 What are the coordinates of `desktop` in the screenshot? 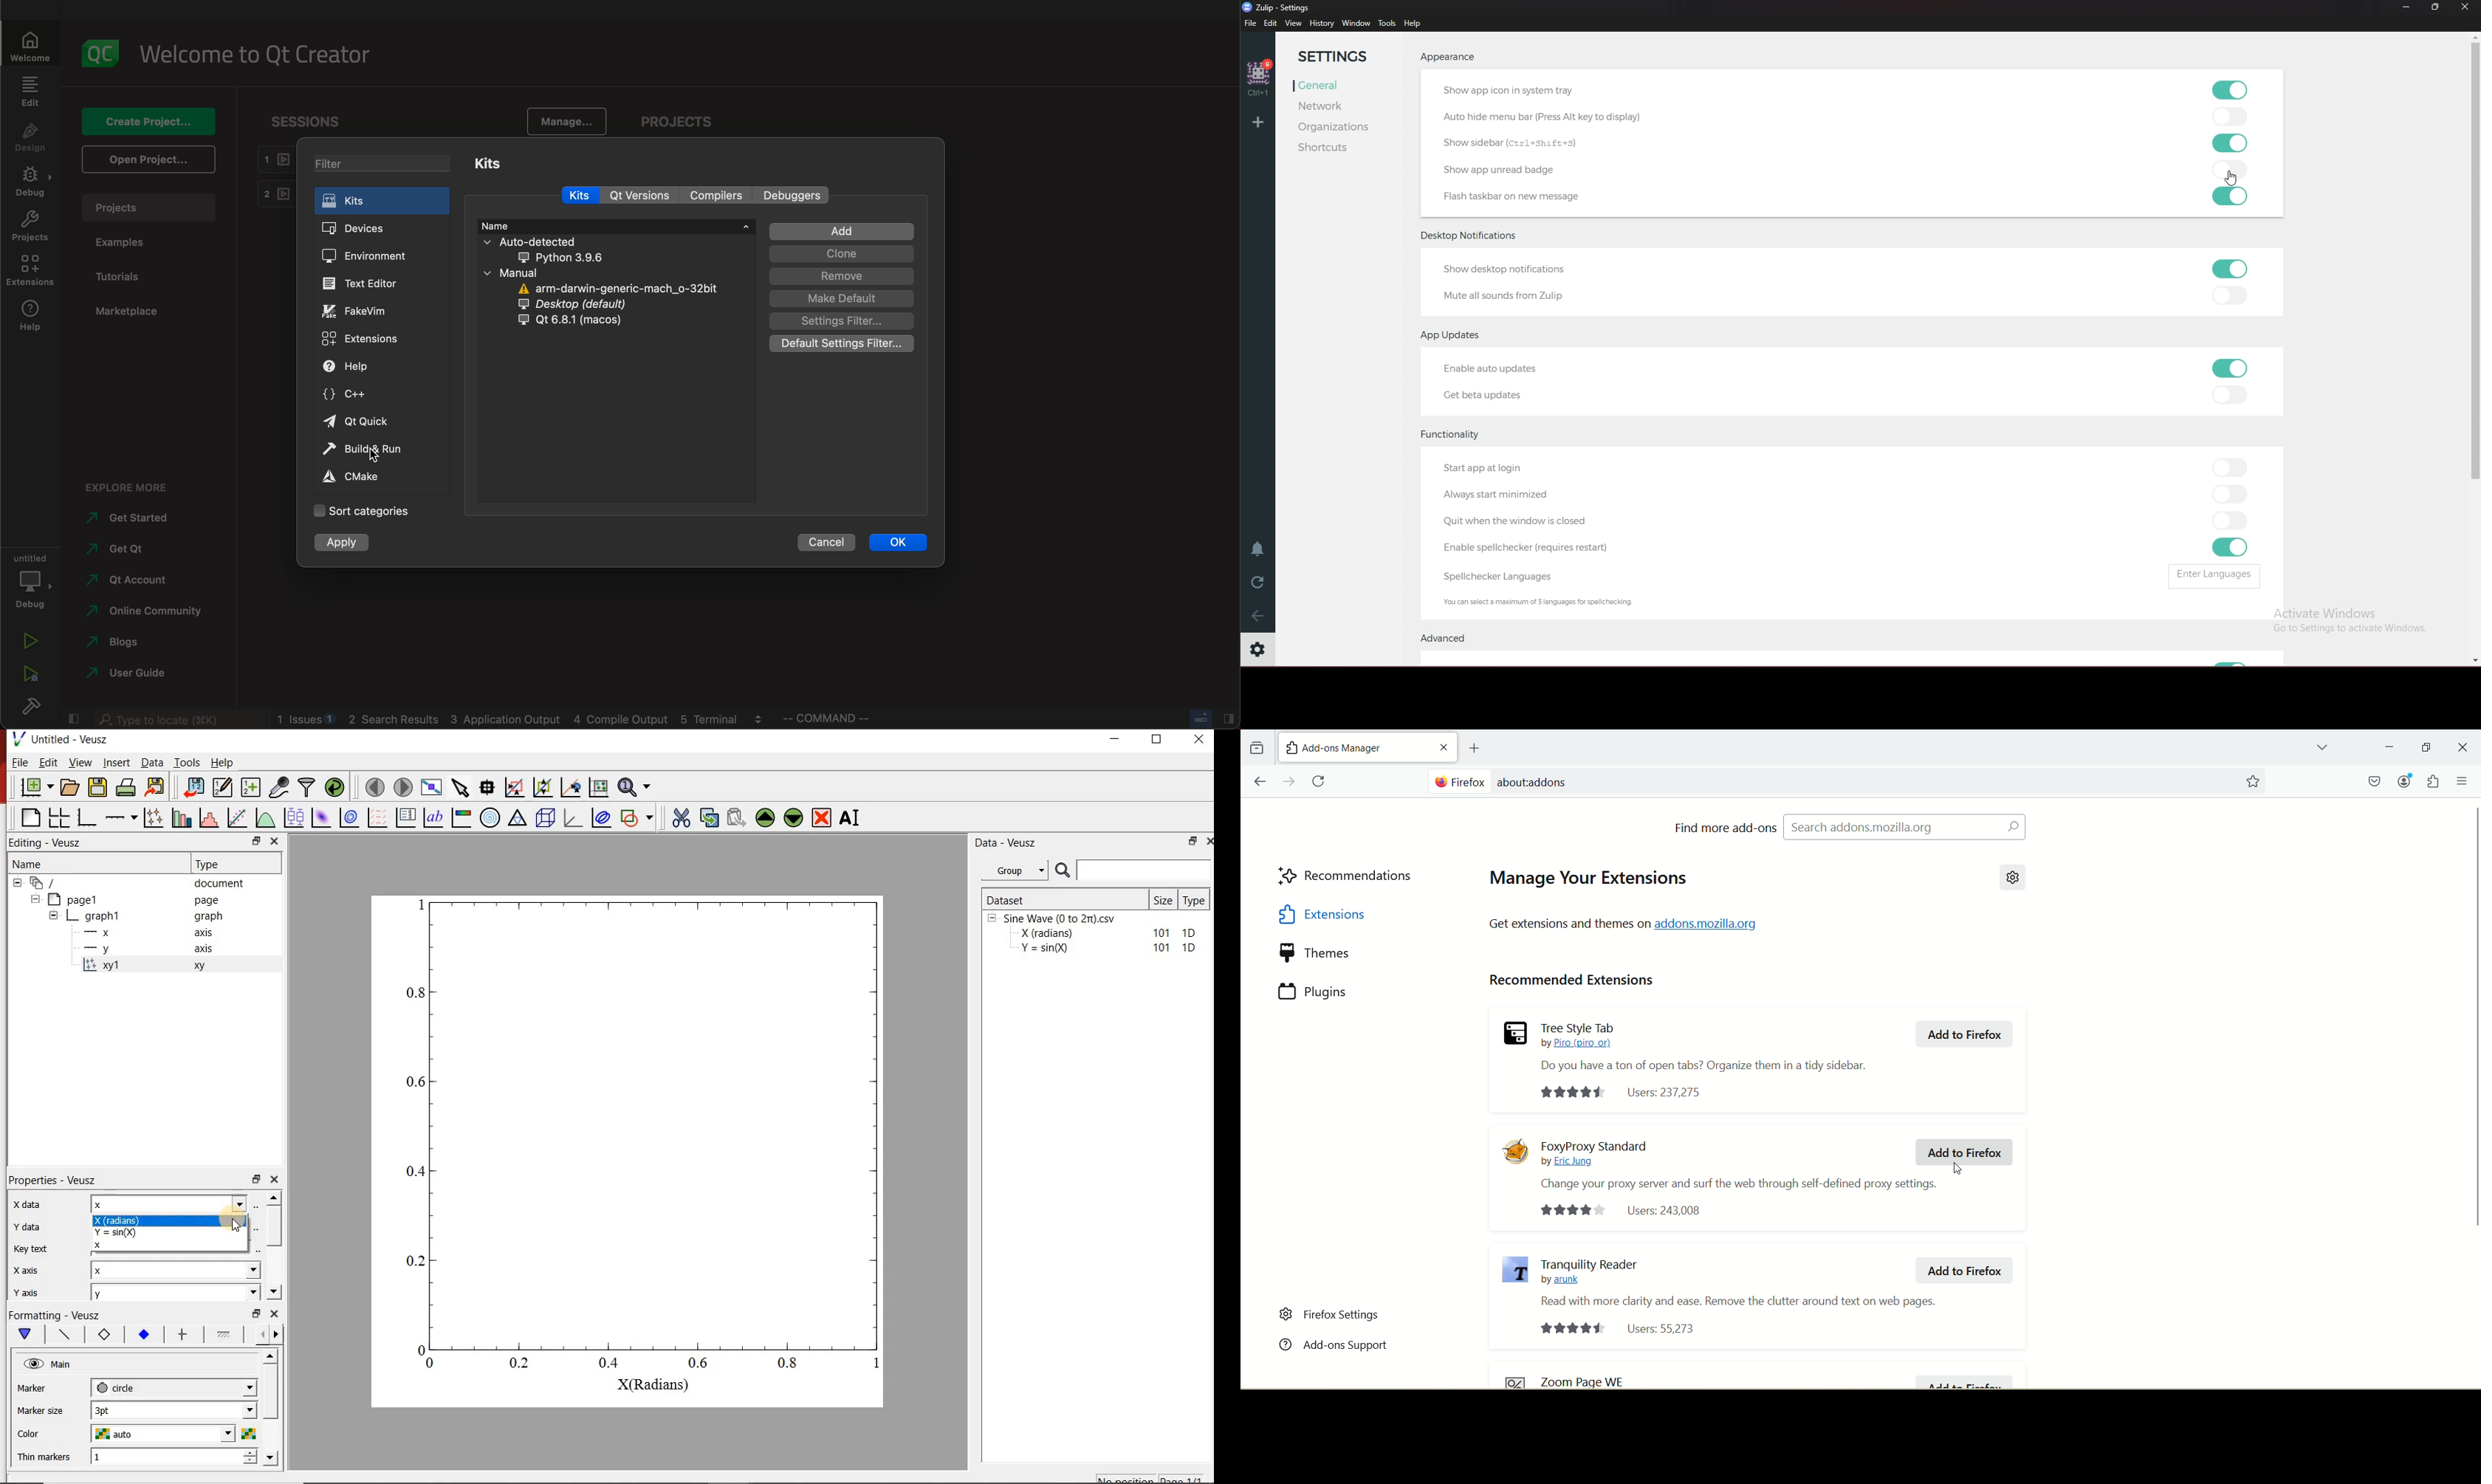 It's located at (582, 304).